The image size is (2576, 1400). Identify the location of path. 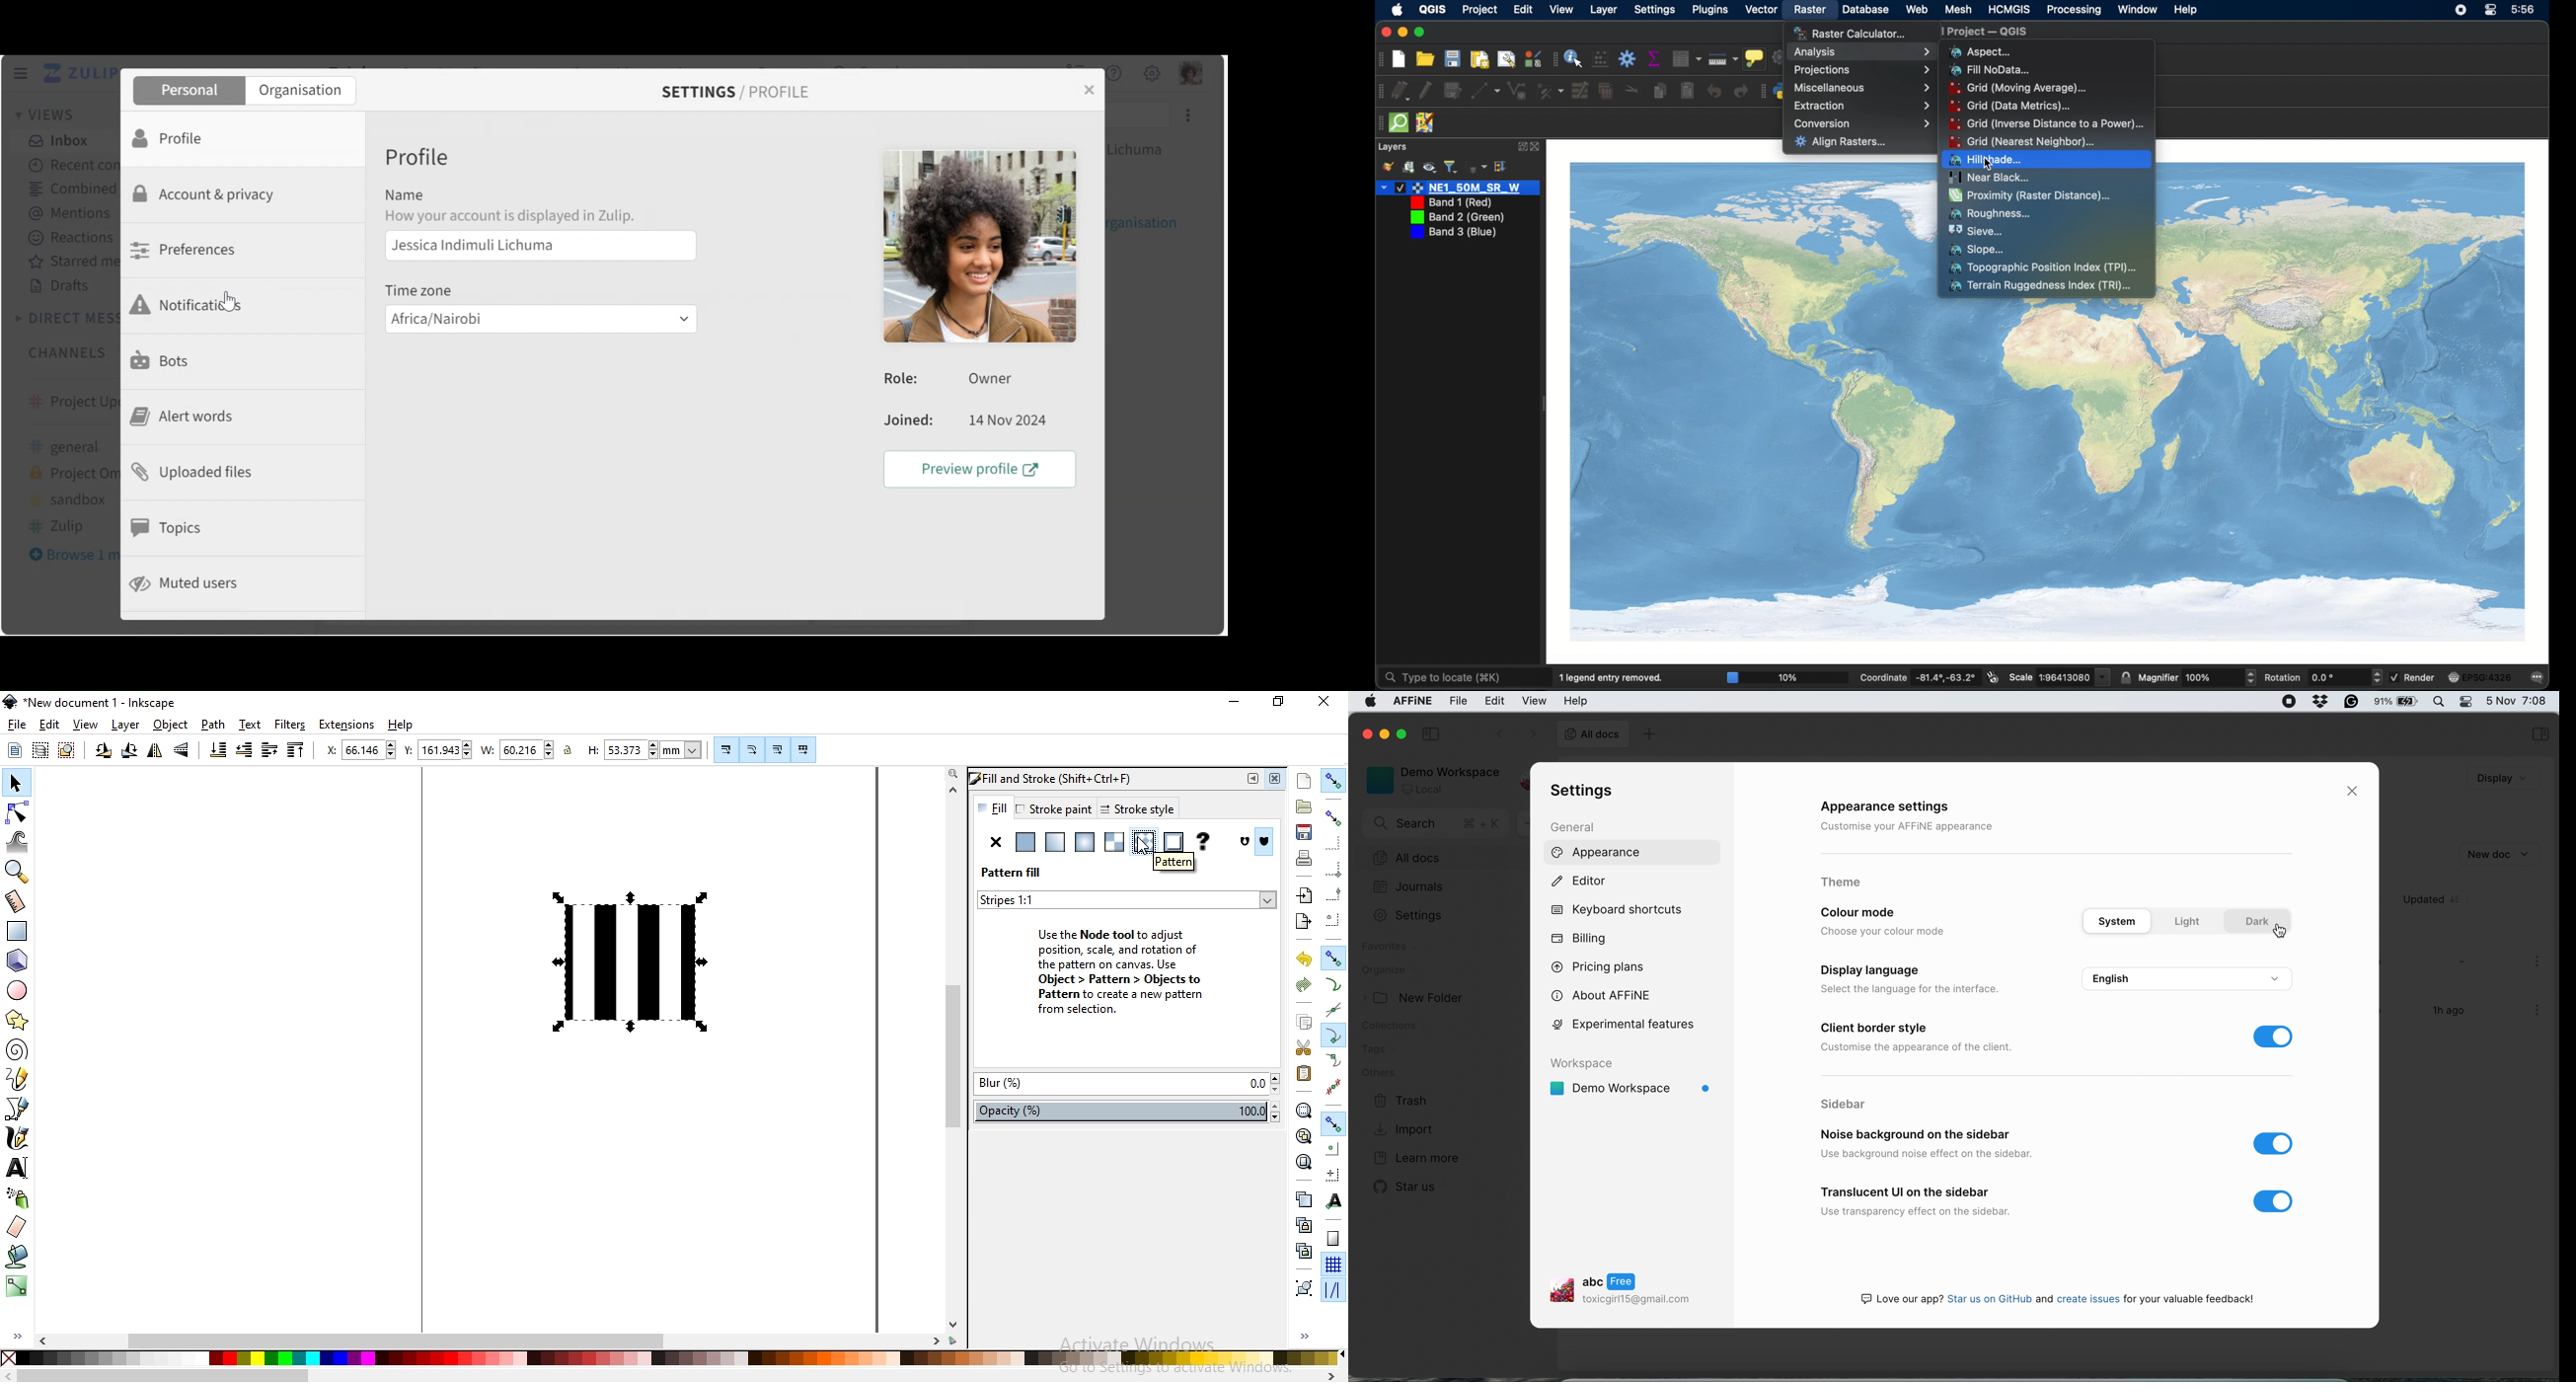
(213, 725).